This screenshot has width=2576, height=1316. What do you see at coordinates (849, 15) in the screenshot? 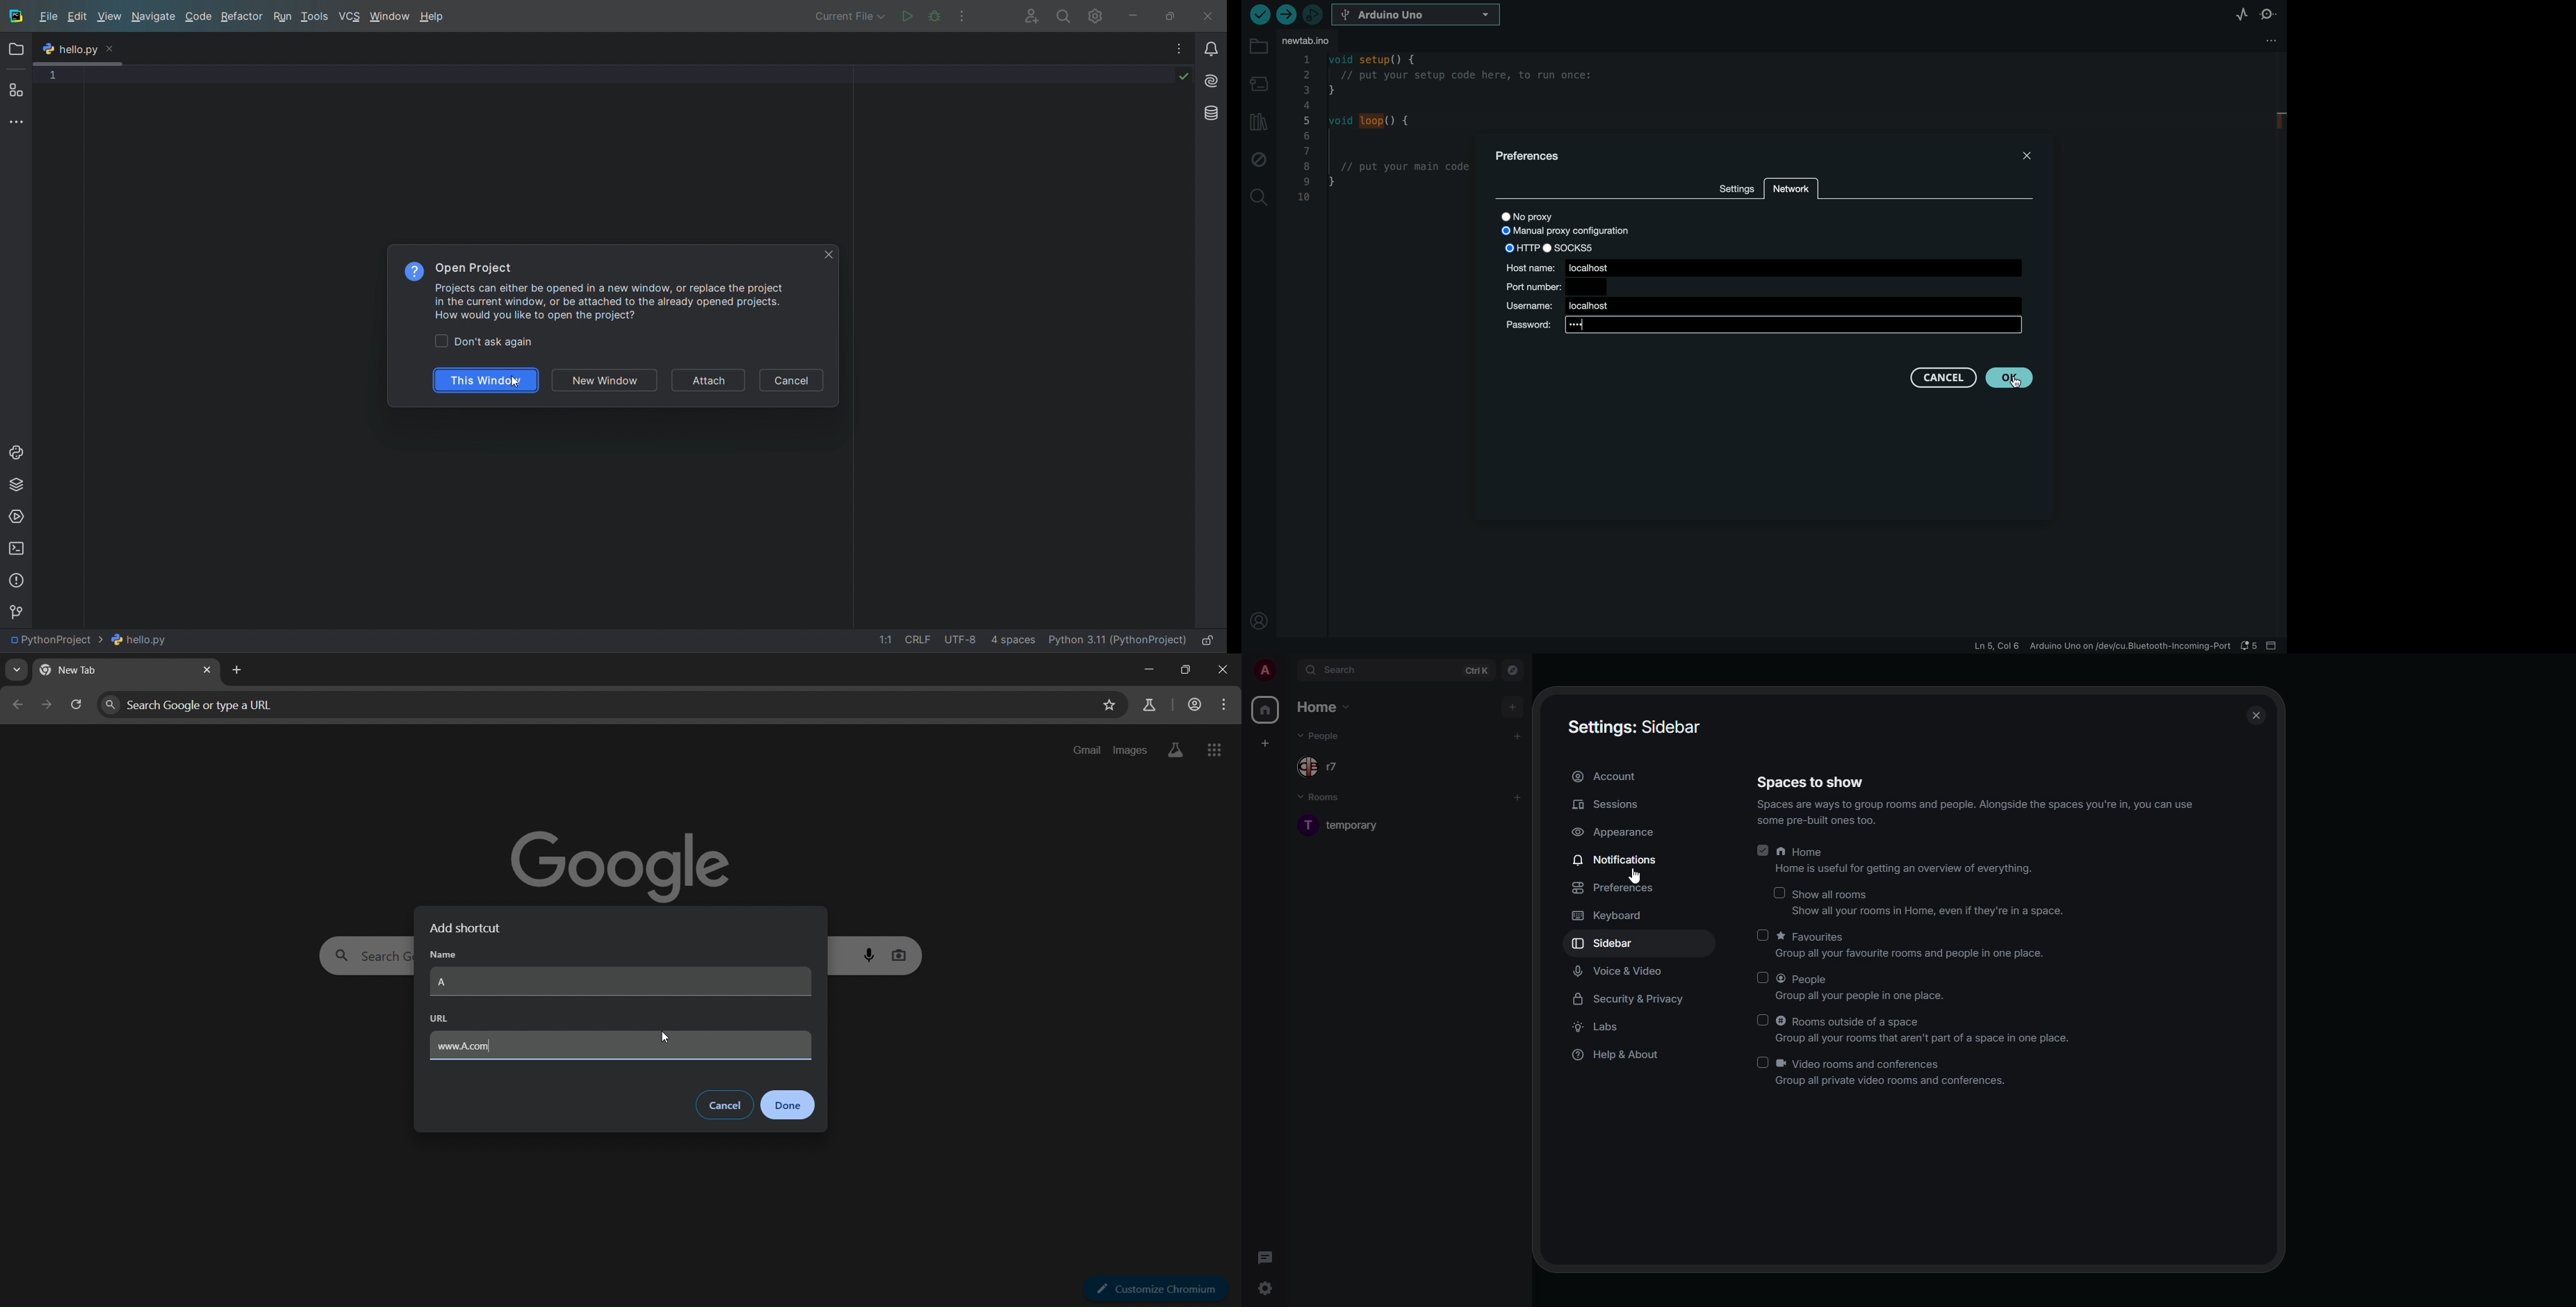
I see `debug/run options` at bounding box center [849, 15].